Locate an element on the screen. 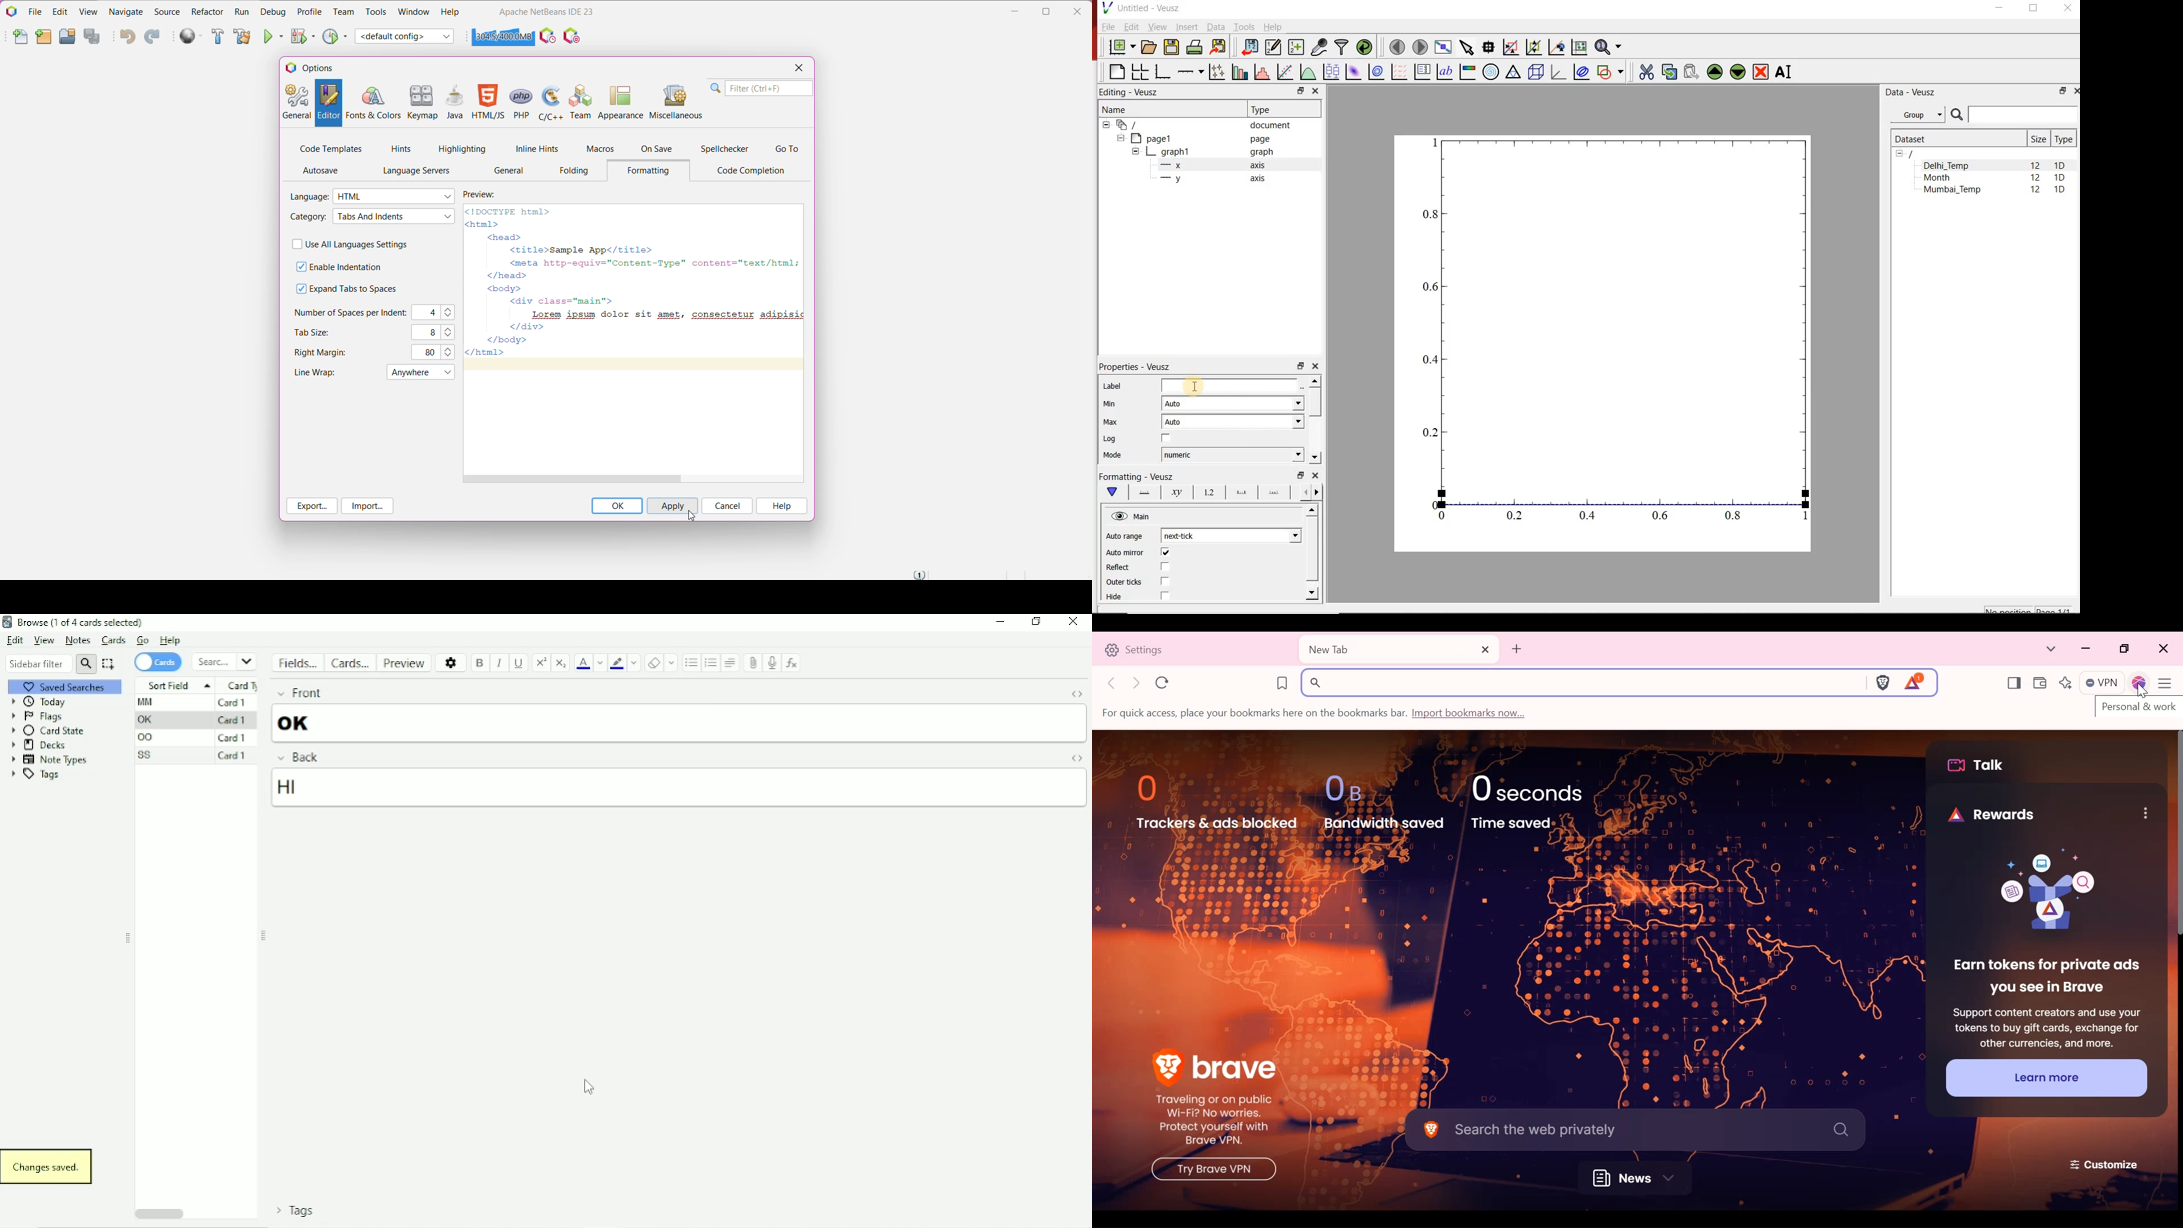  MM is located at coordinates (149, 702).